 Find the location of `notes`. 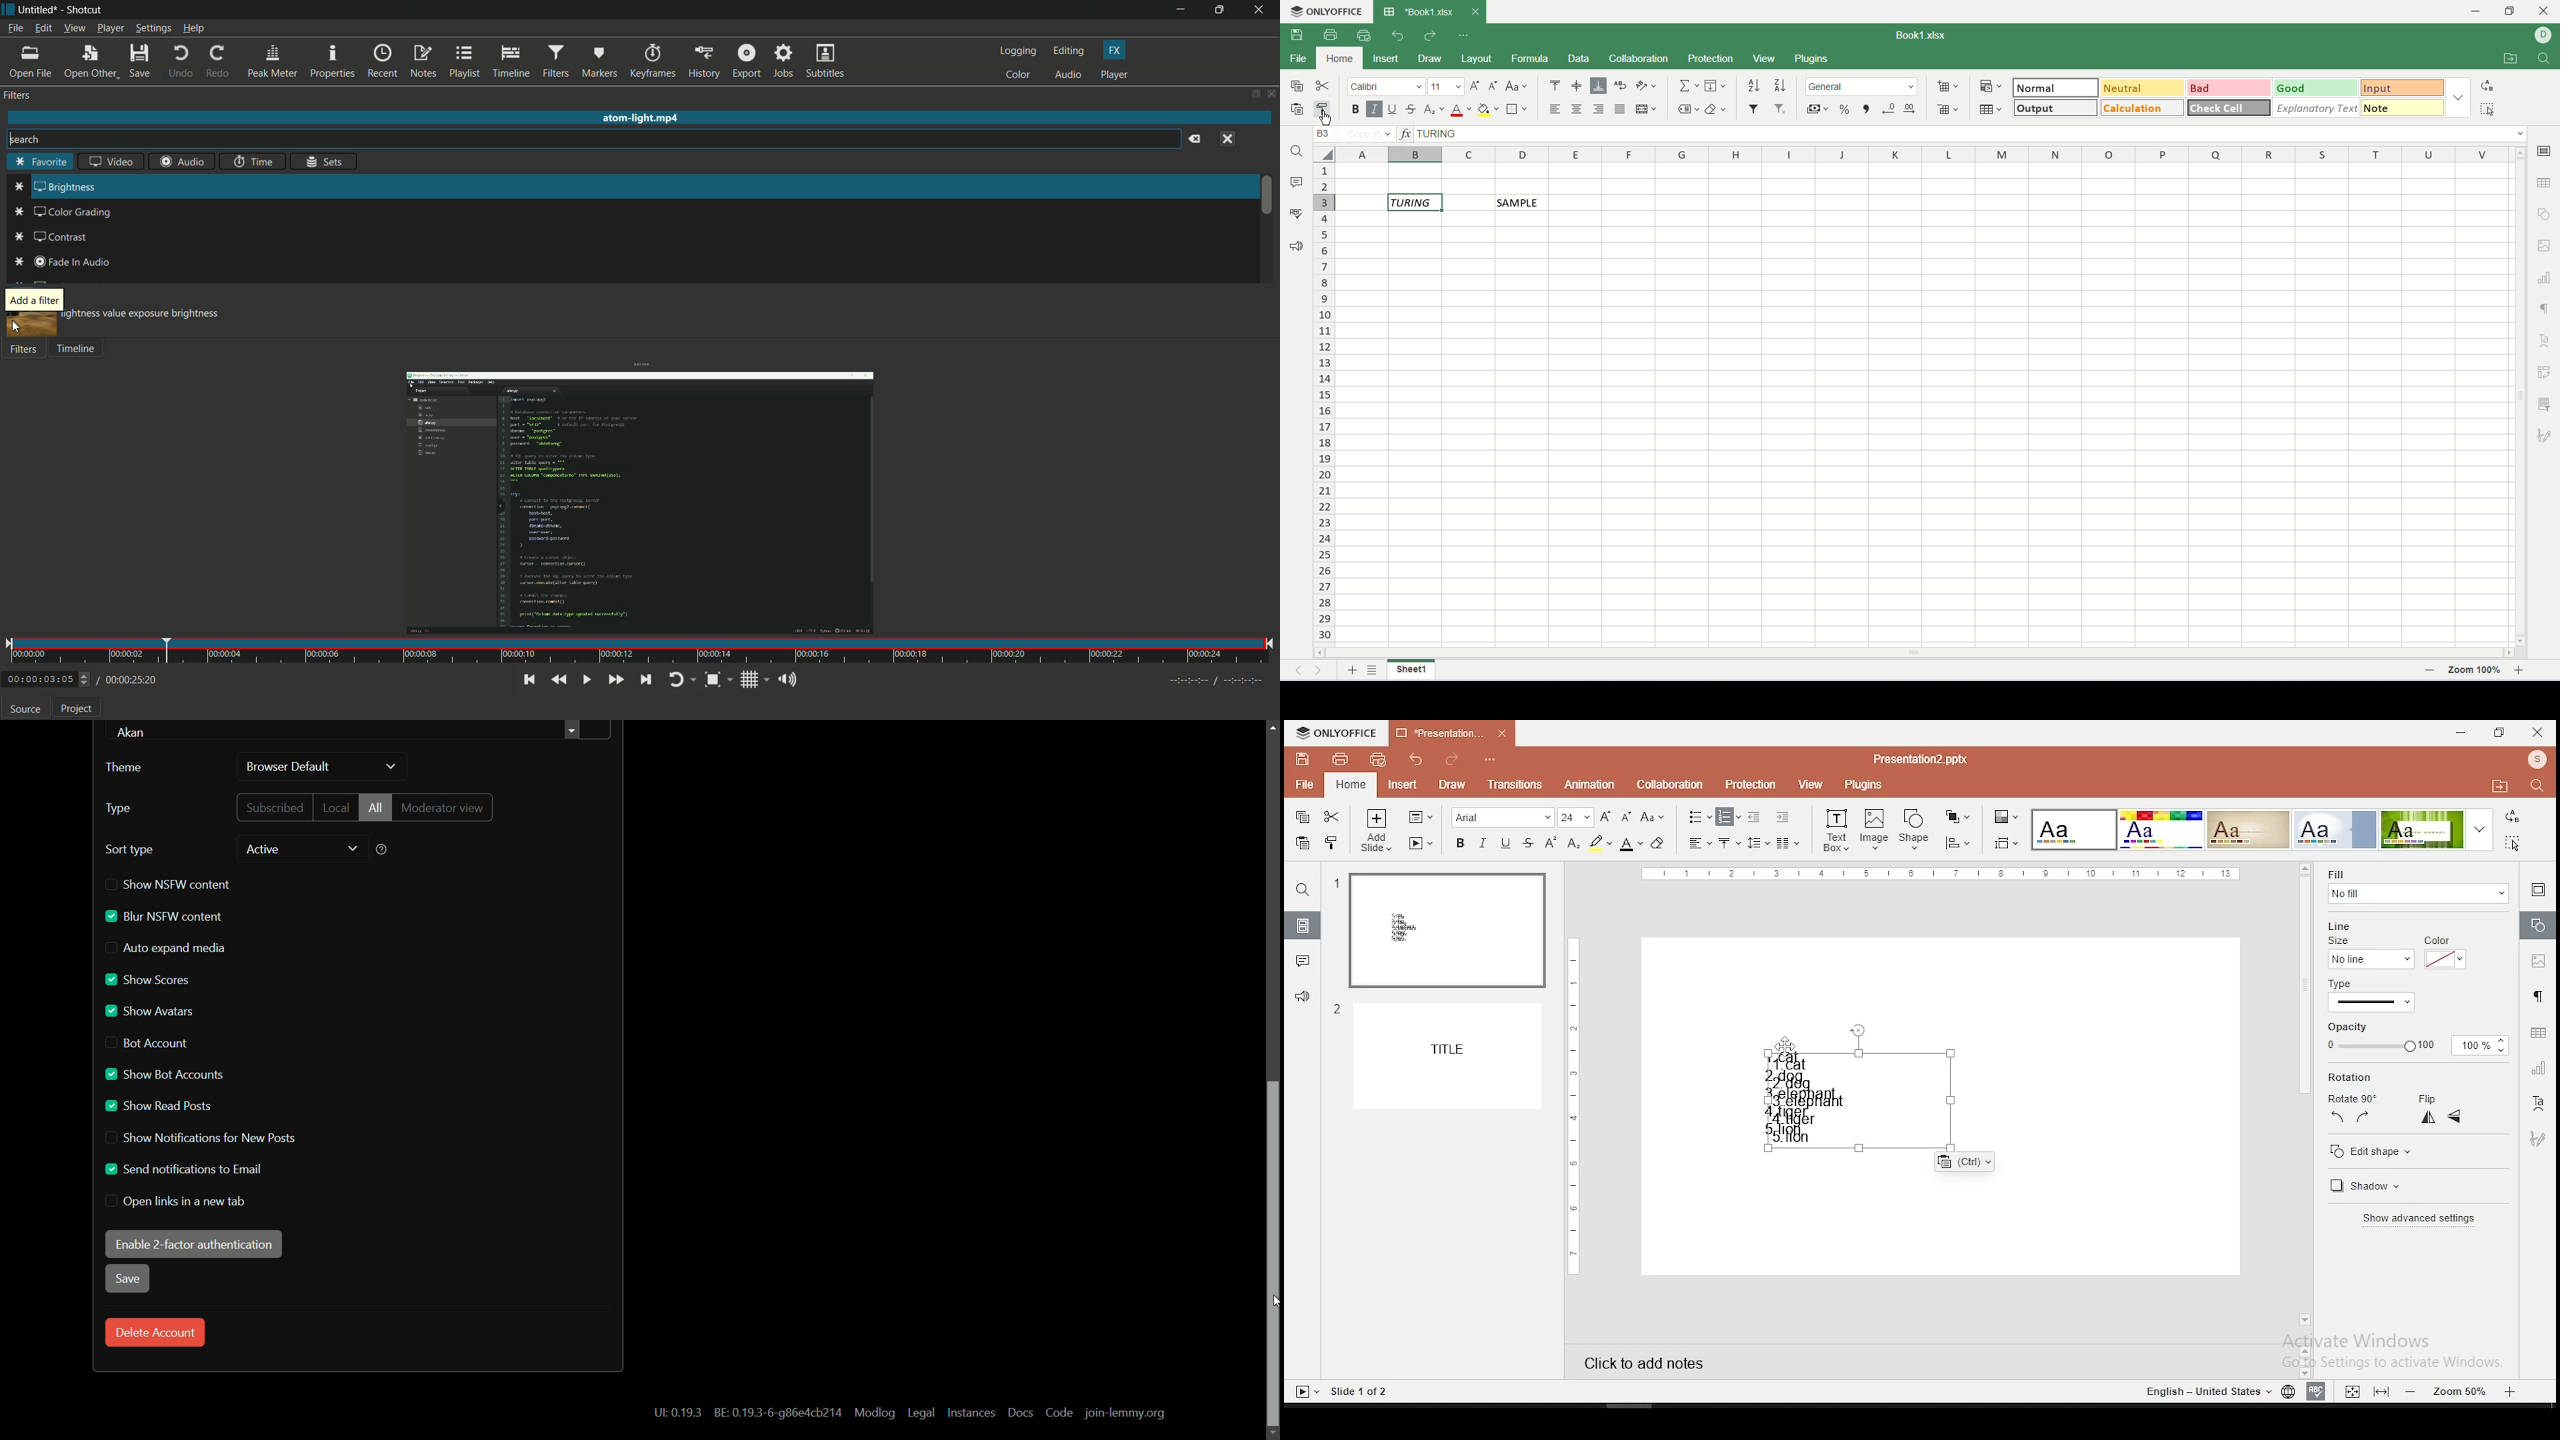

notes is located at coordinates (423, 62).